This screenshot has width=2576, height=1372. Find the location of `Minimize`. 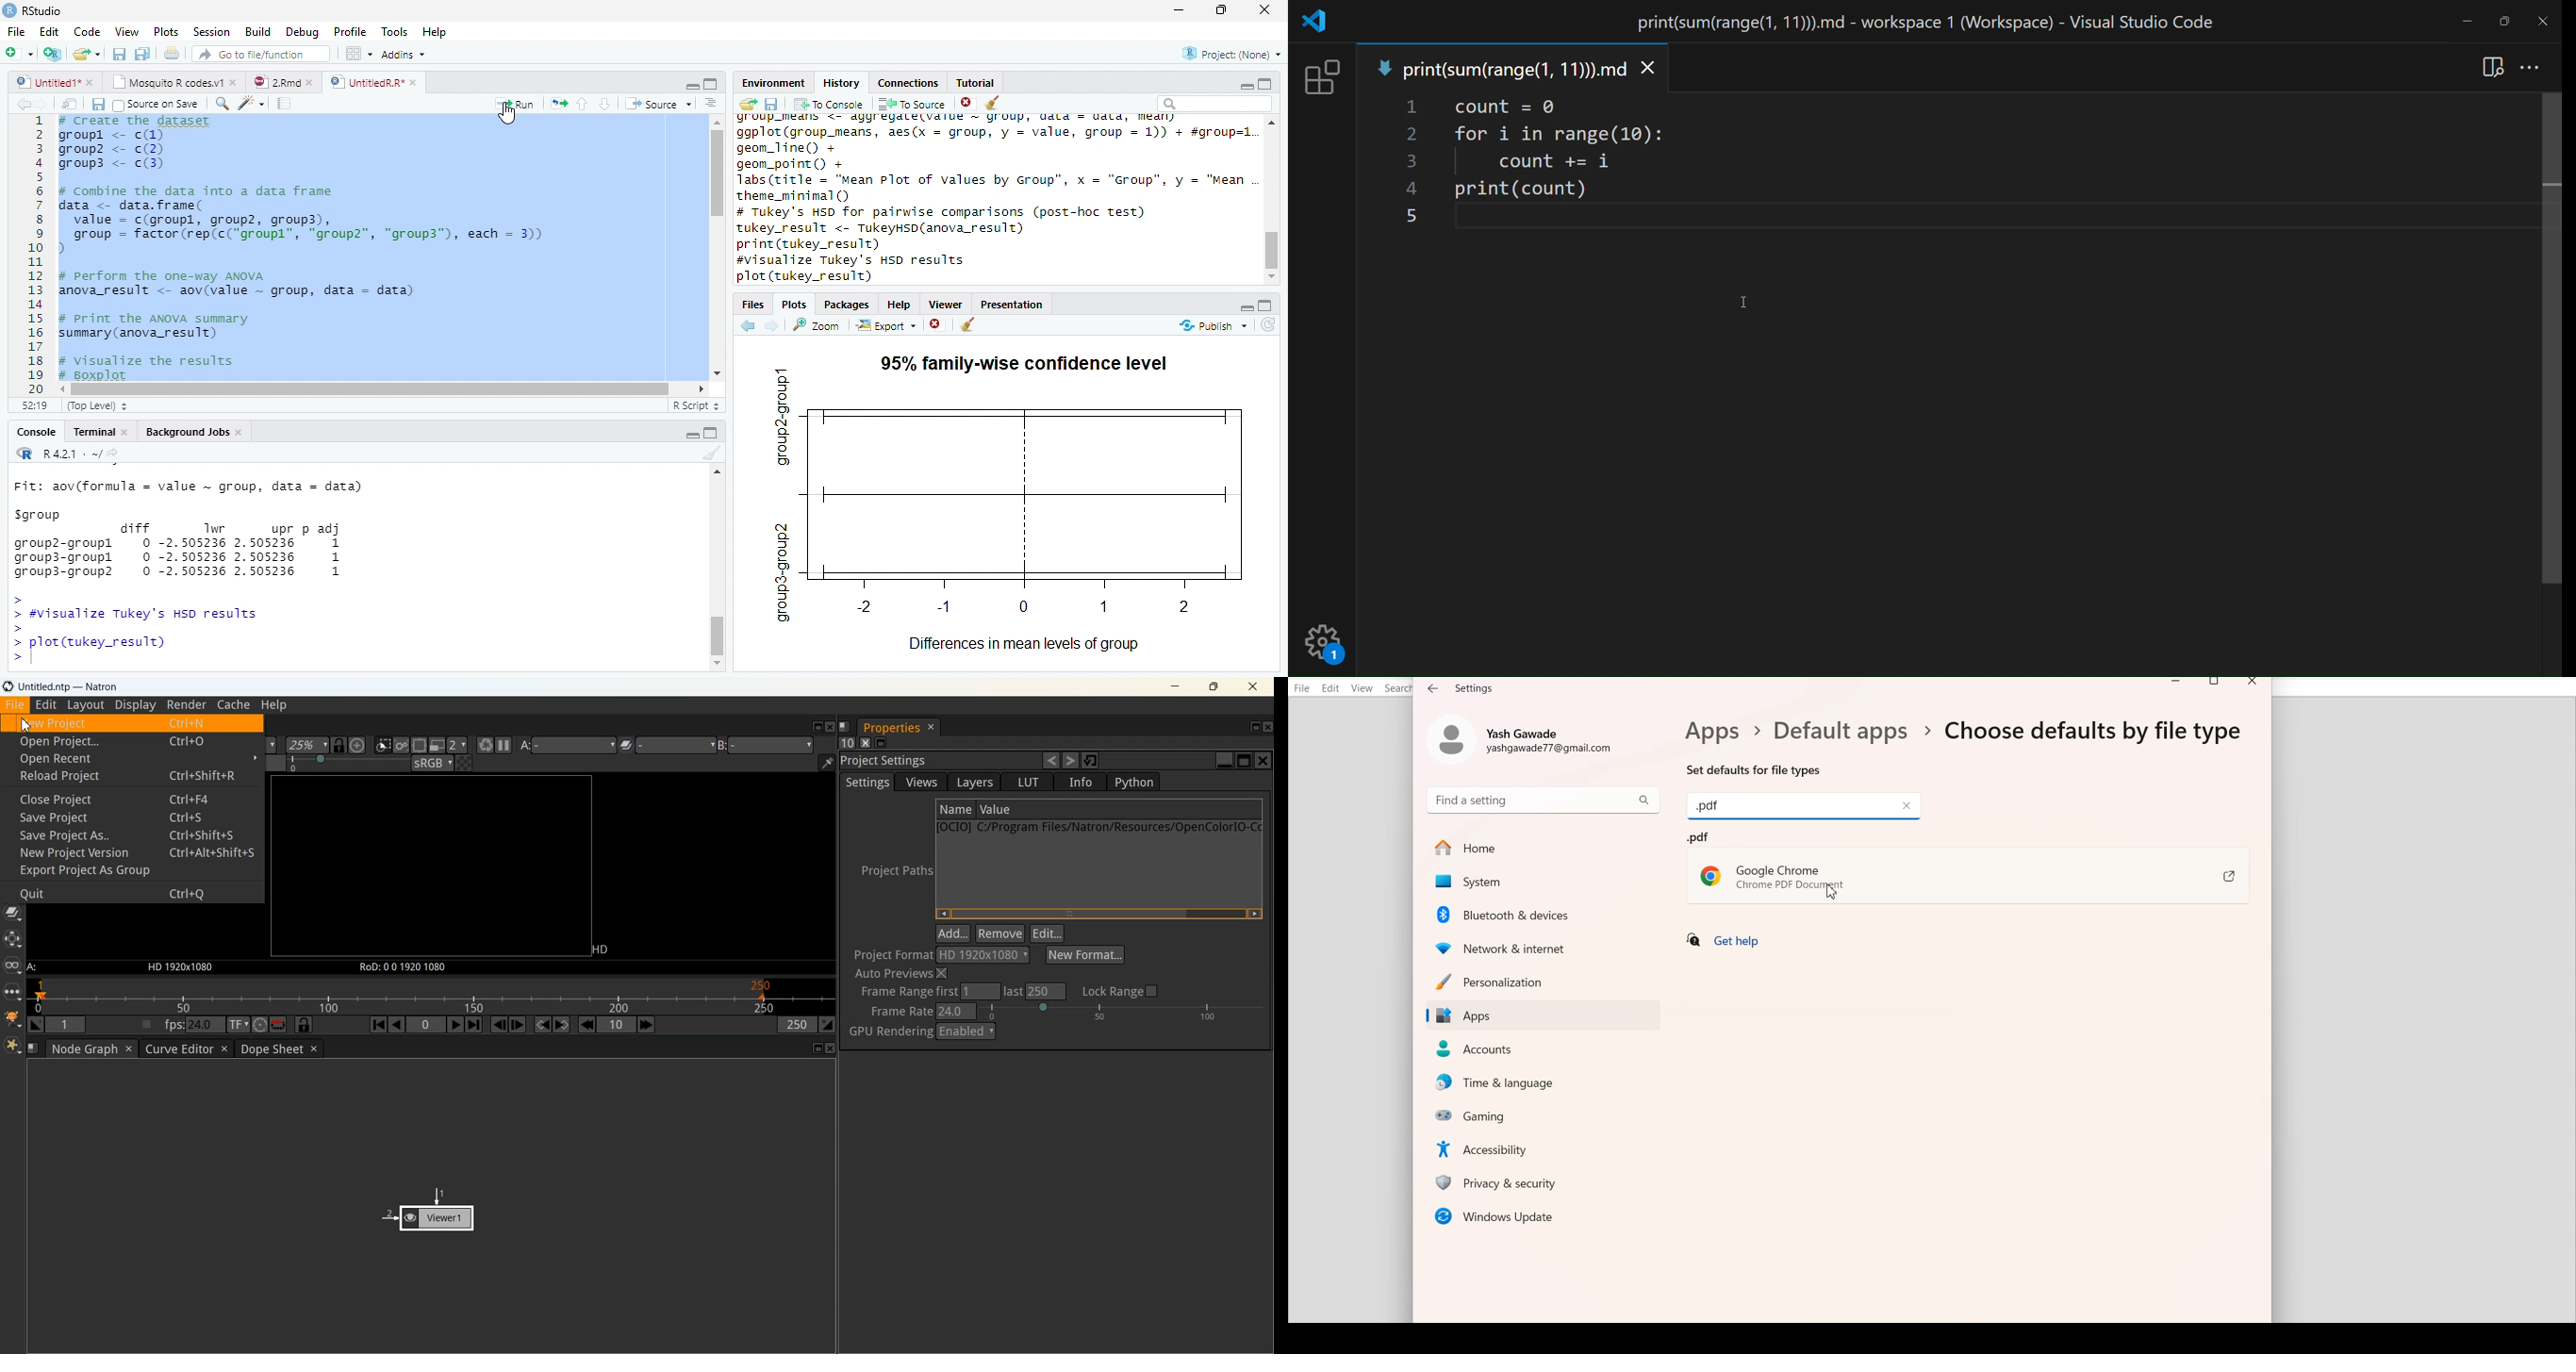

Minimize is located at coordinates (1247, 309).